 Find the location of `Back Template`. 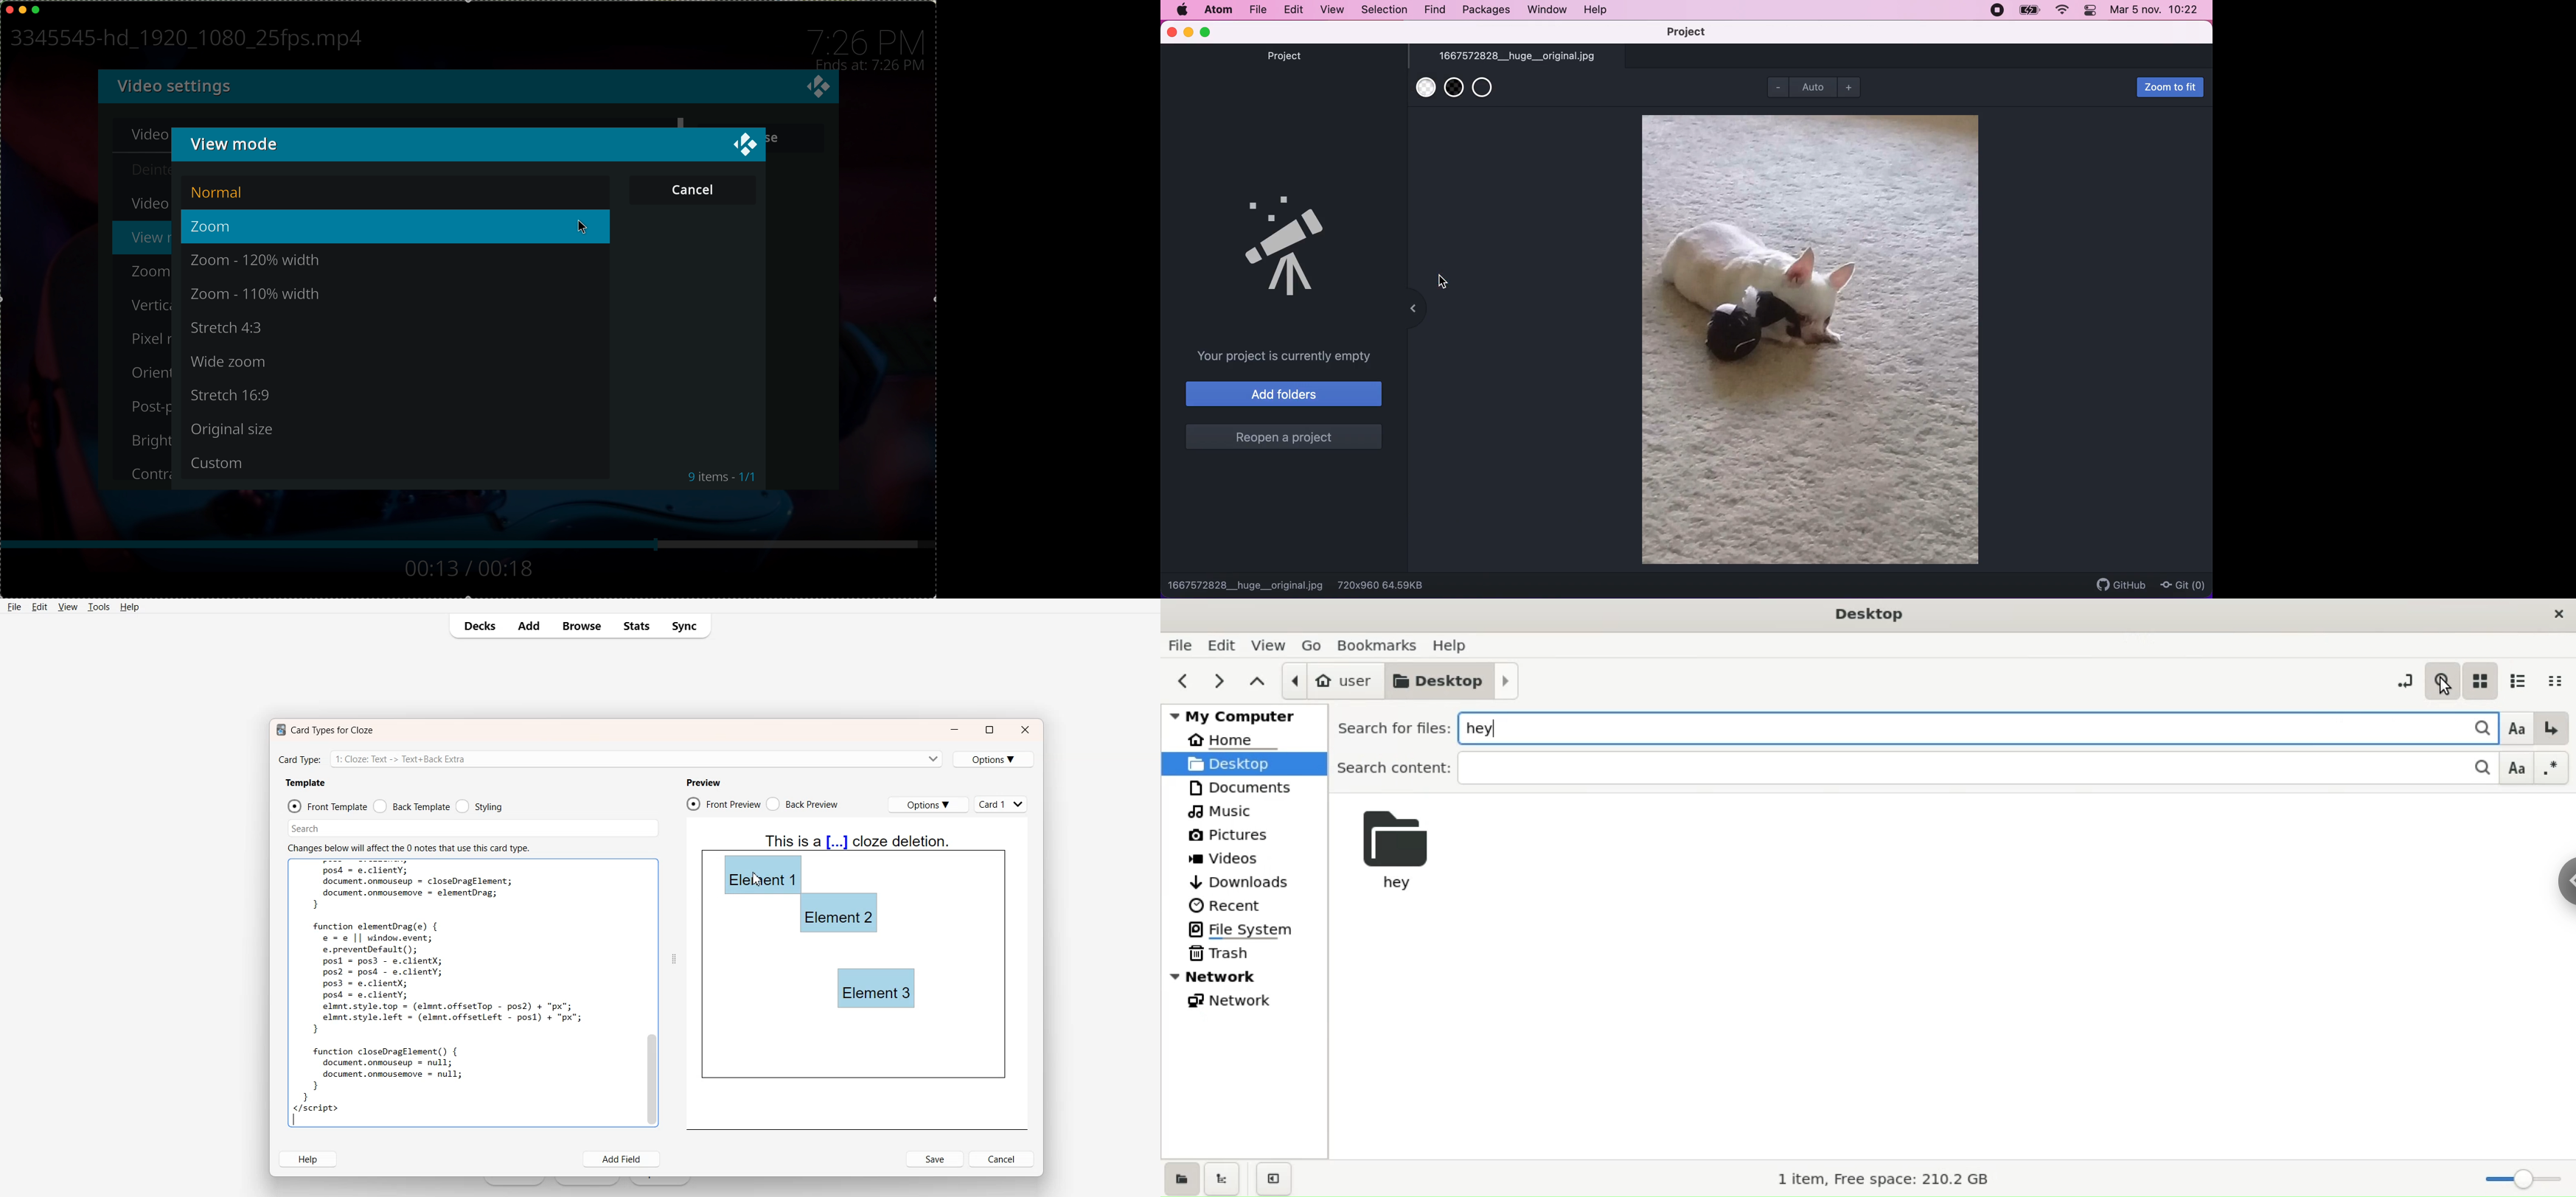

Back Template is located at coordinates (412, 806).